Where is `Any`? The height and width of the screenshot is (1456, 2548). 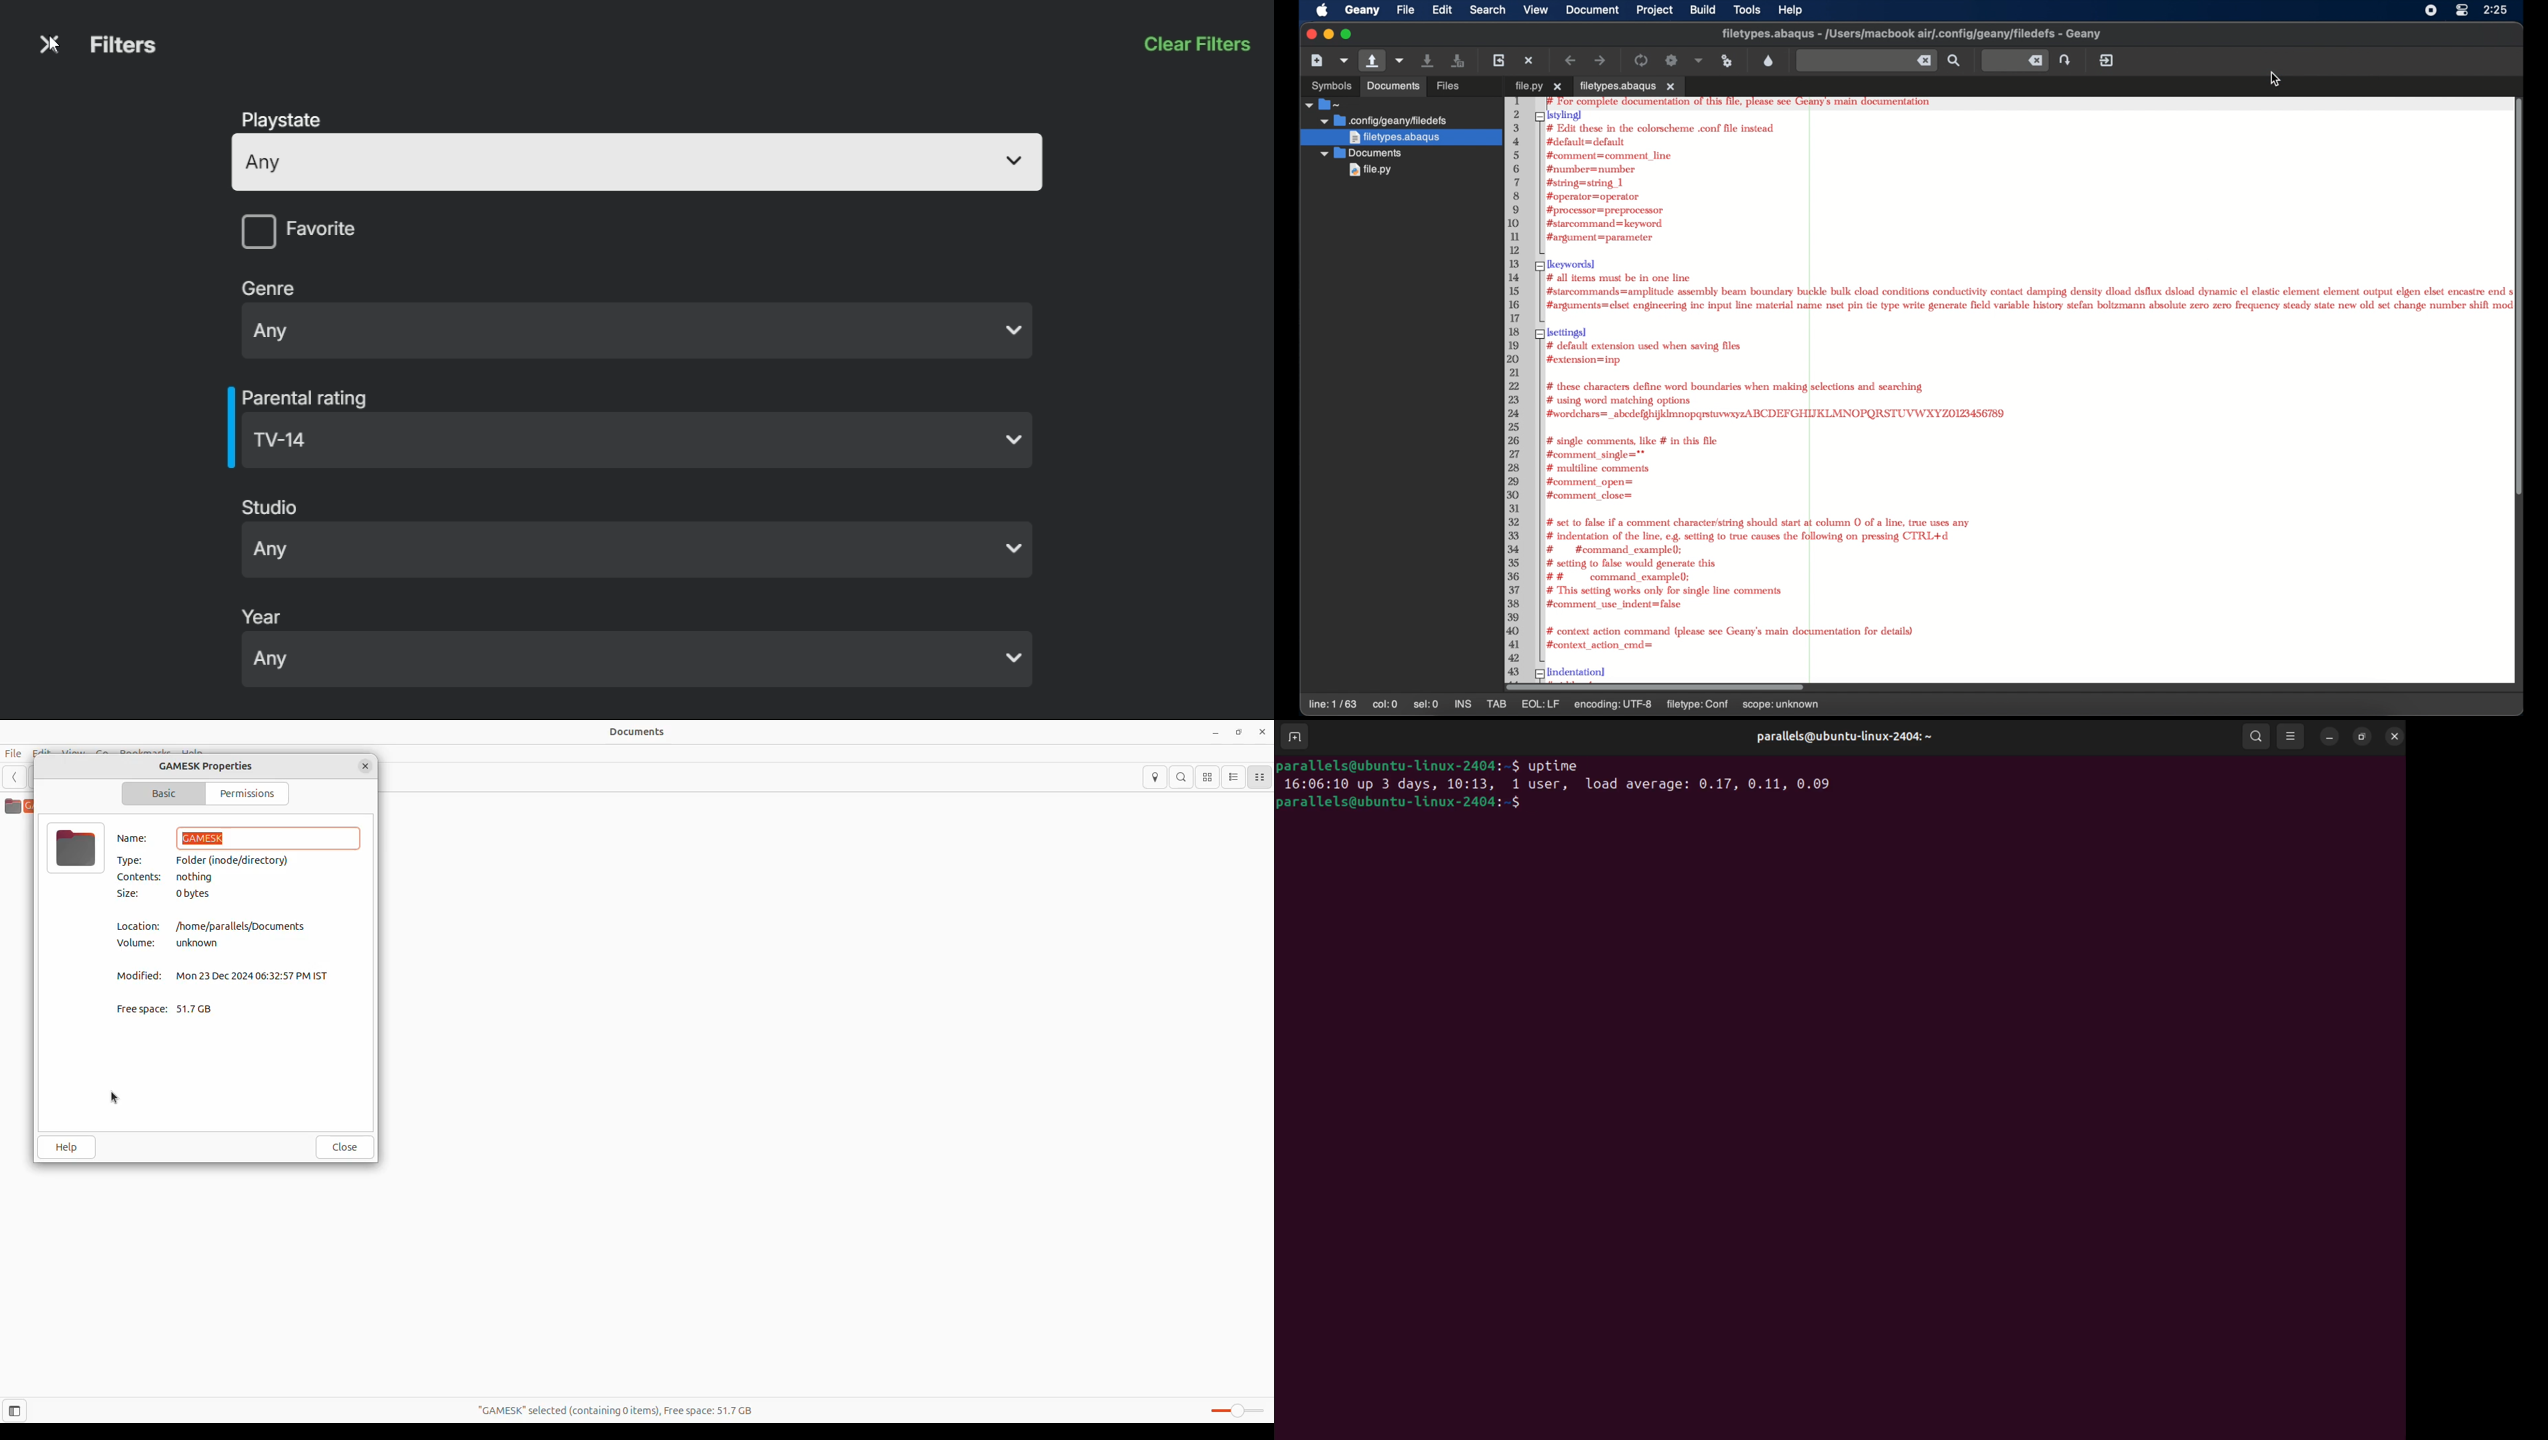 Any is located at coordinates (641, 551).